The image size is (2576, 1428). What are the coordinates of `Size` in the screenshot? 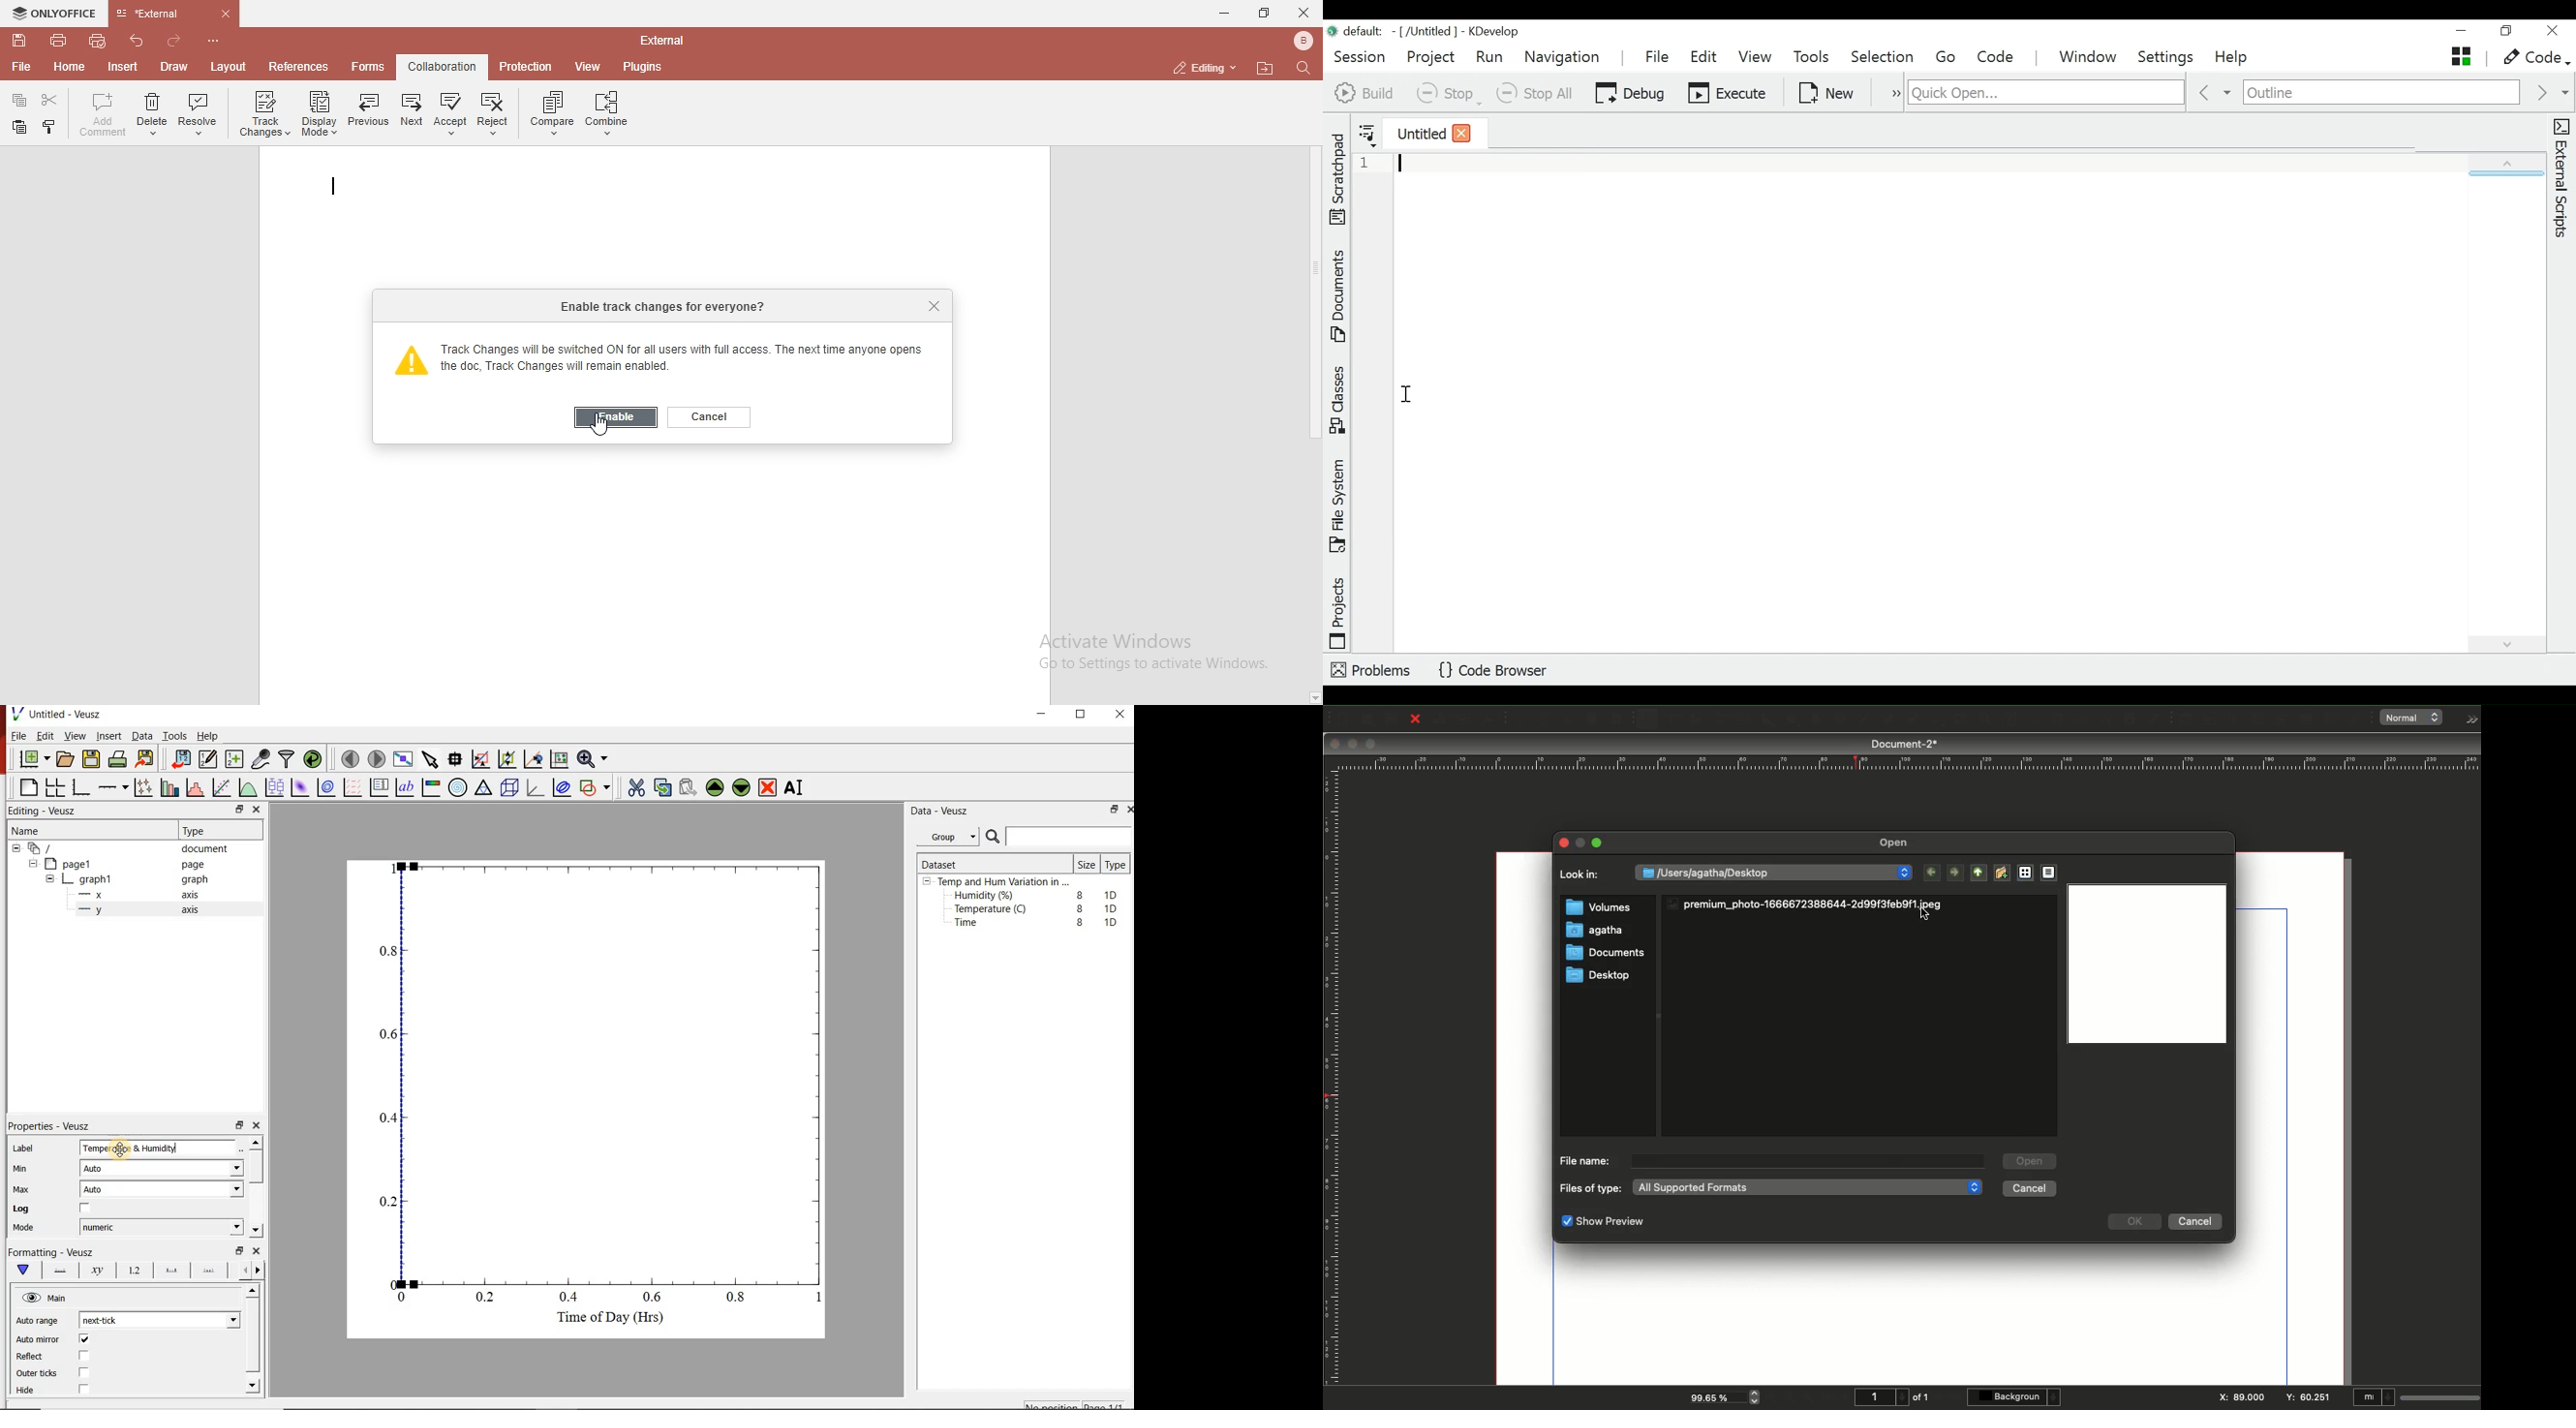 It's located at (1086, 864).